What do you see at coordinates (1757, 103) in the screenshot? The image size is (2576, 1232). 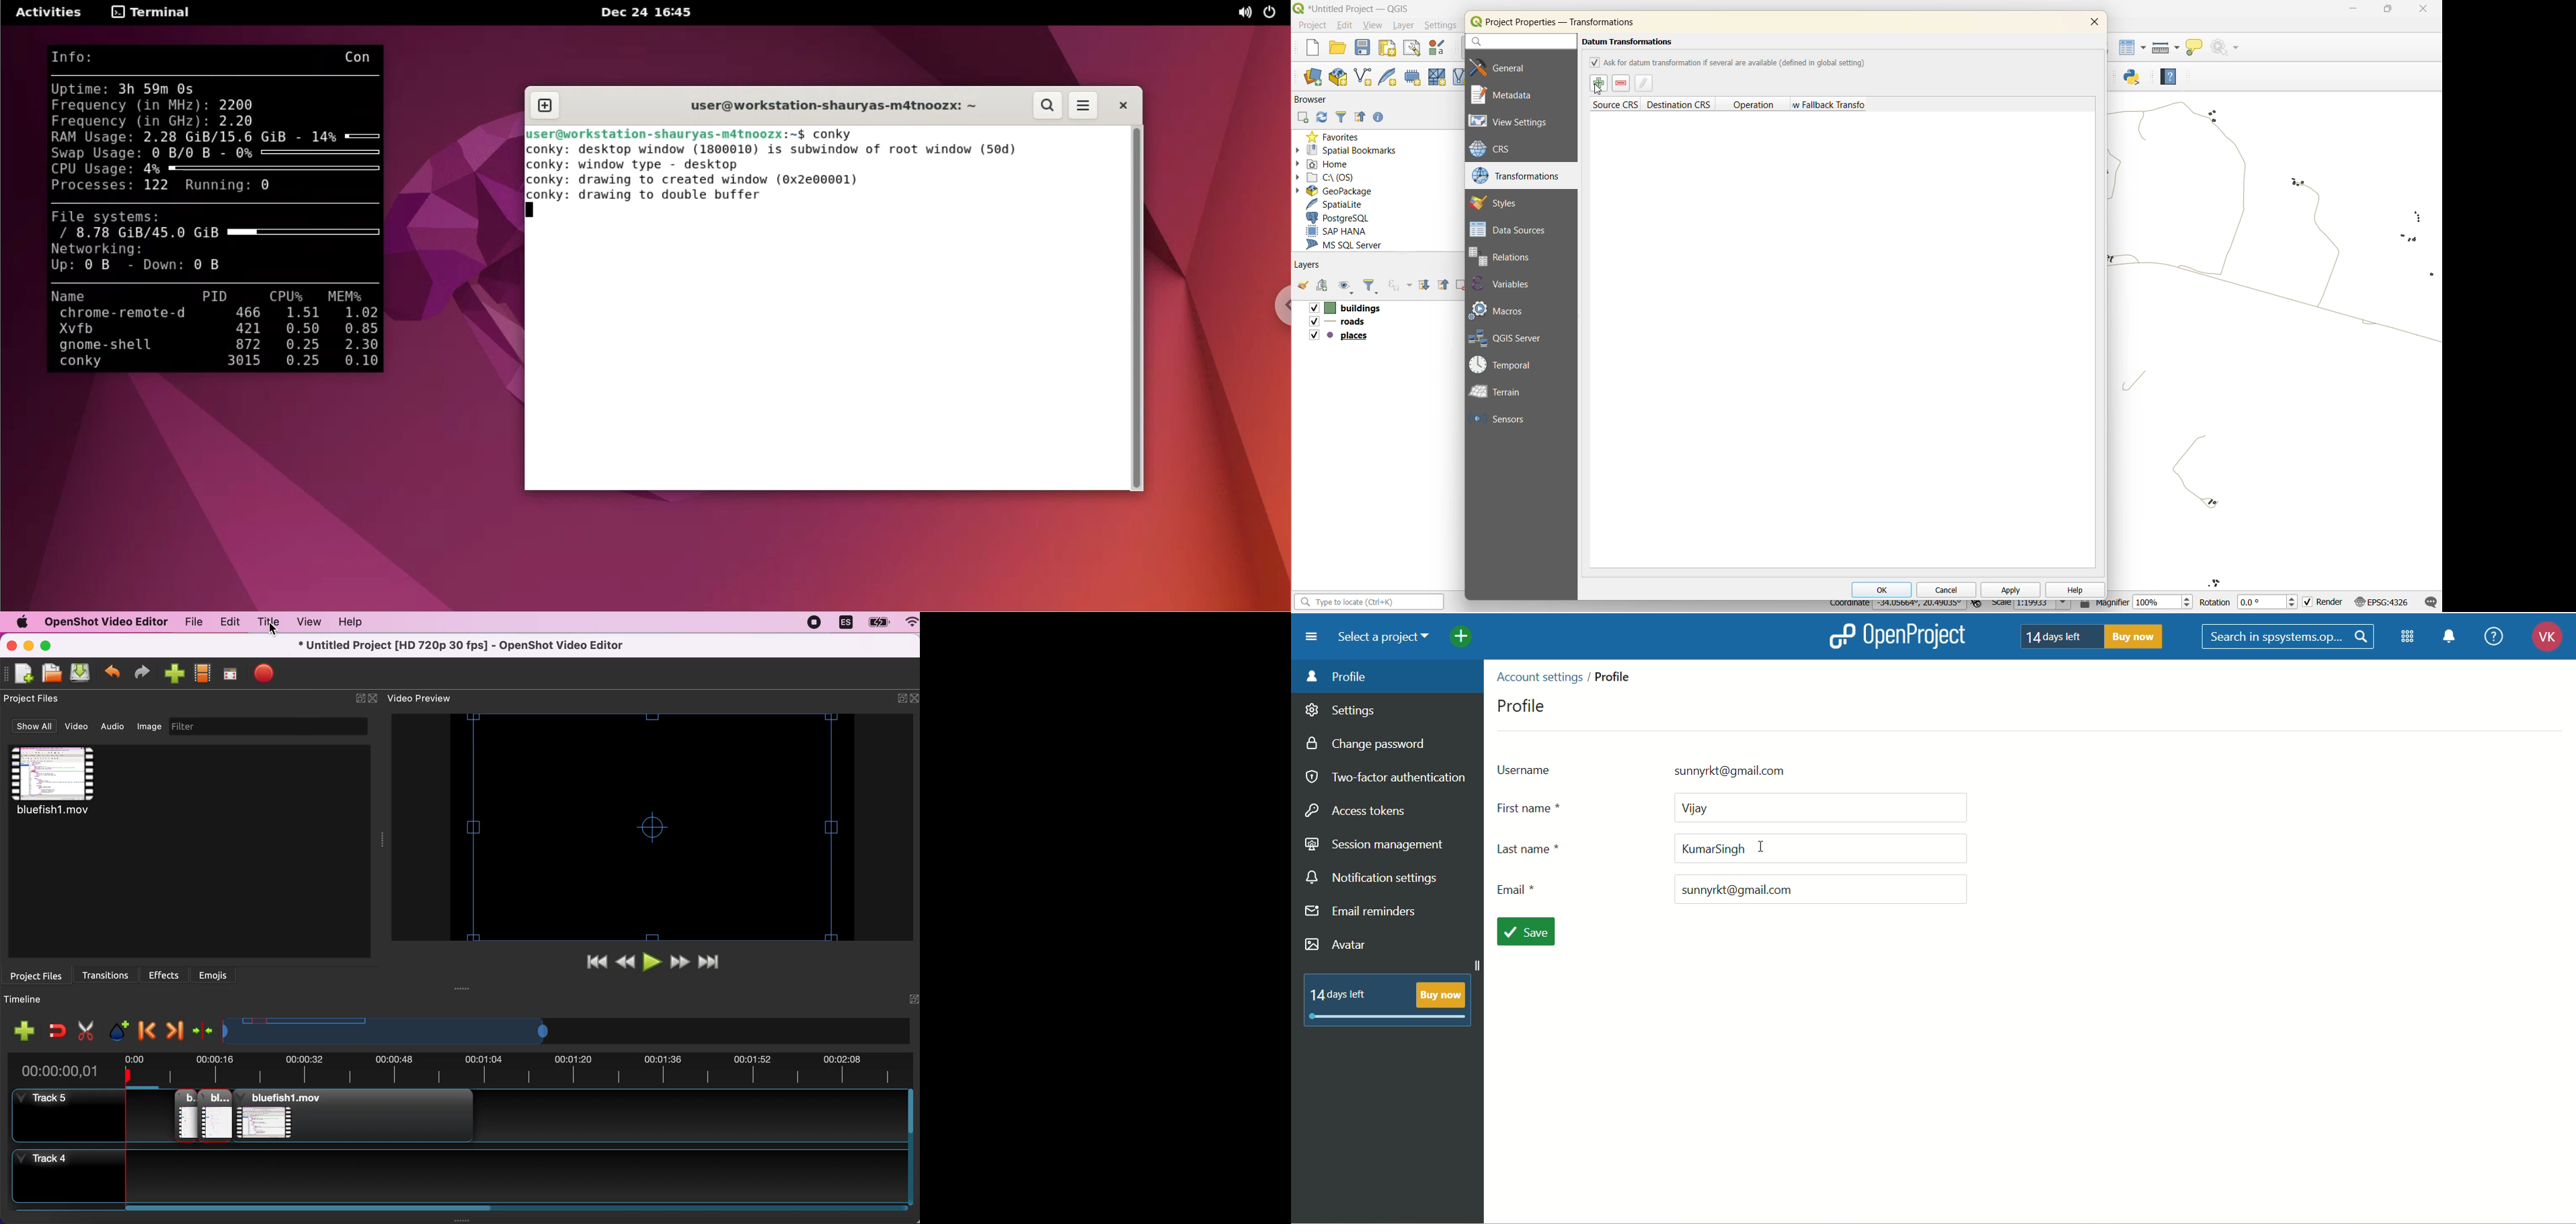 I see `operation` at bounding box center [1757, 103].